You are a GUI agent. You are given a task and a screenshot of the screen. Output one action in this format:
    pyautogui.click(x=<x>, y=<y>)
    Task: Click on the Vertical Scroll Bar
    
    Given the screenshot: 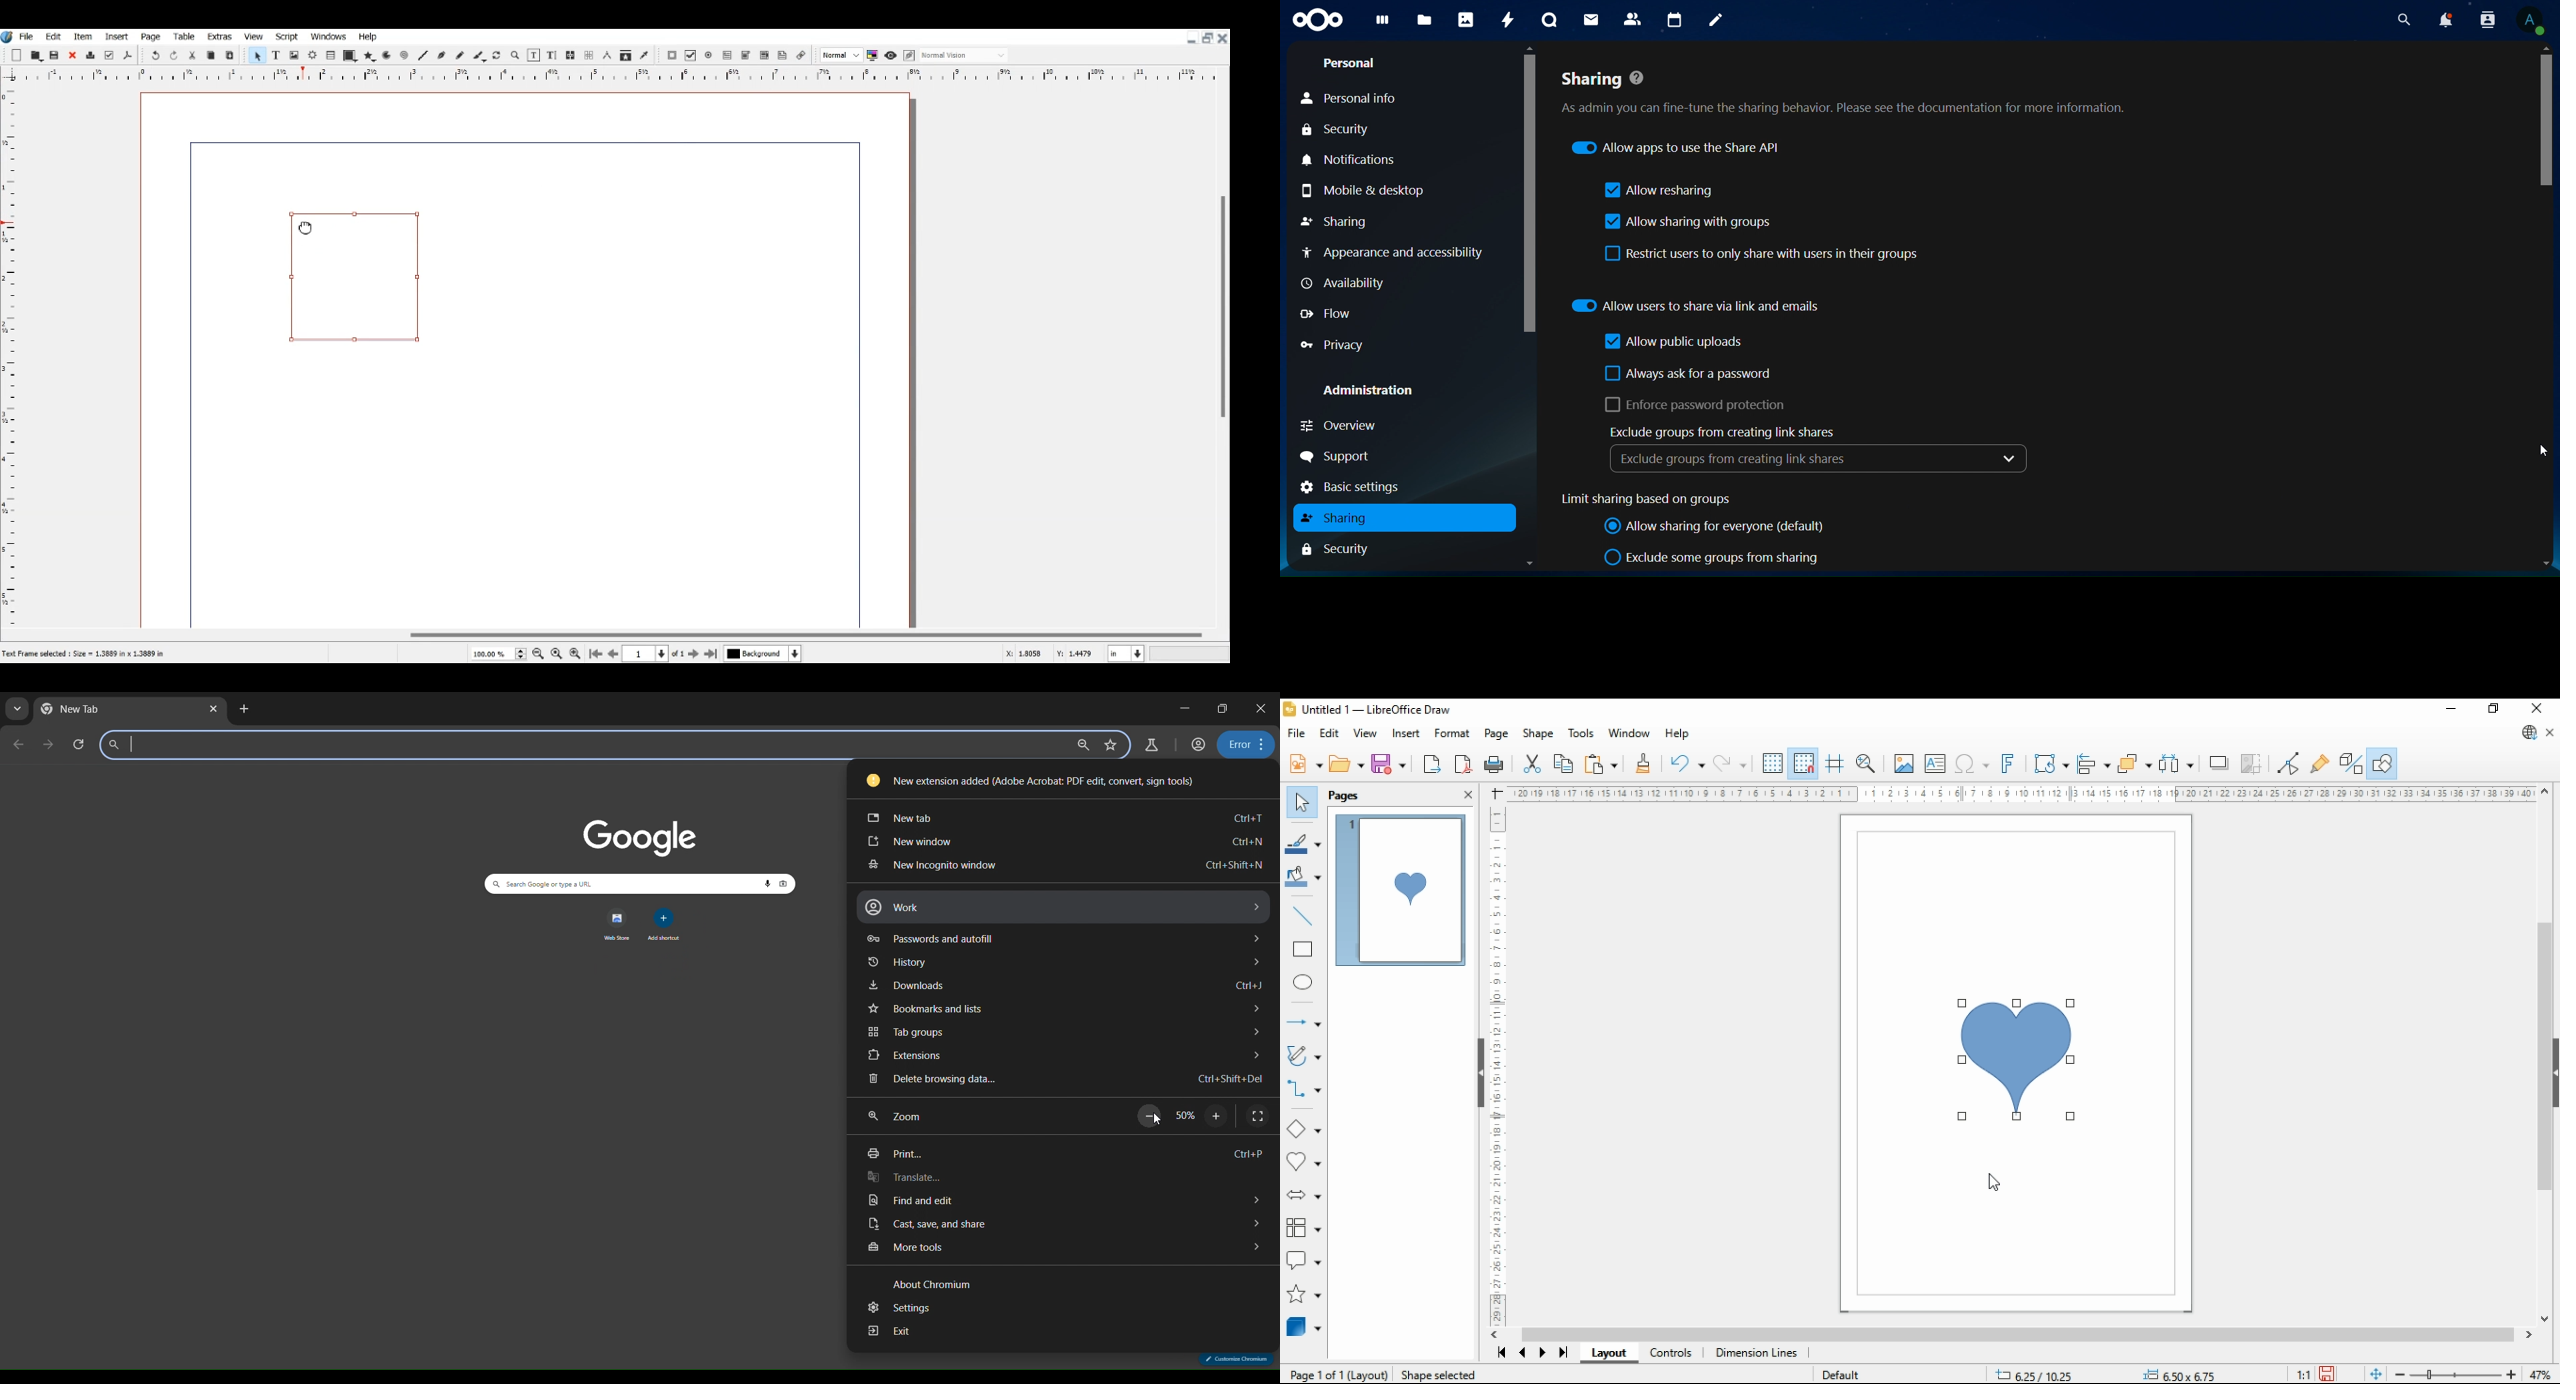 What is the action you would take?
    pyautogui.click(x=1222, y=346)
    